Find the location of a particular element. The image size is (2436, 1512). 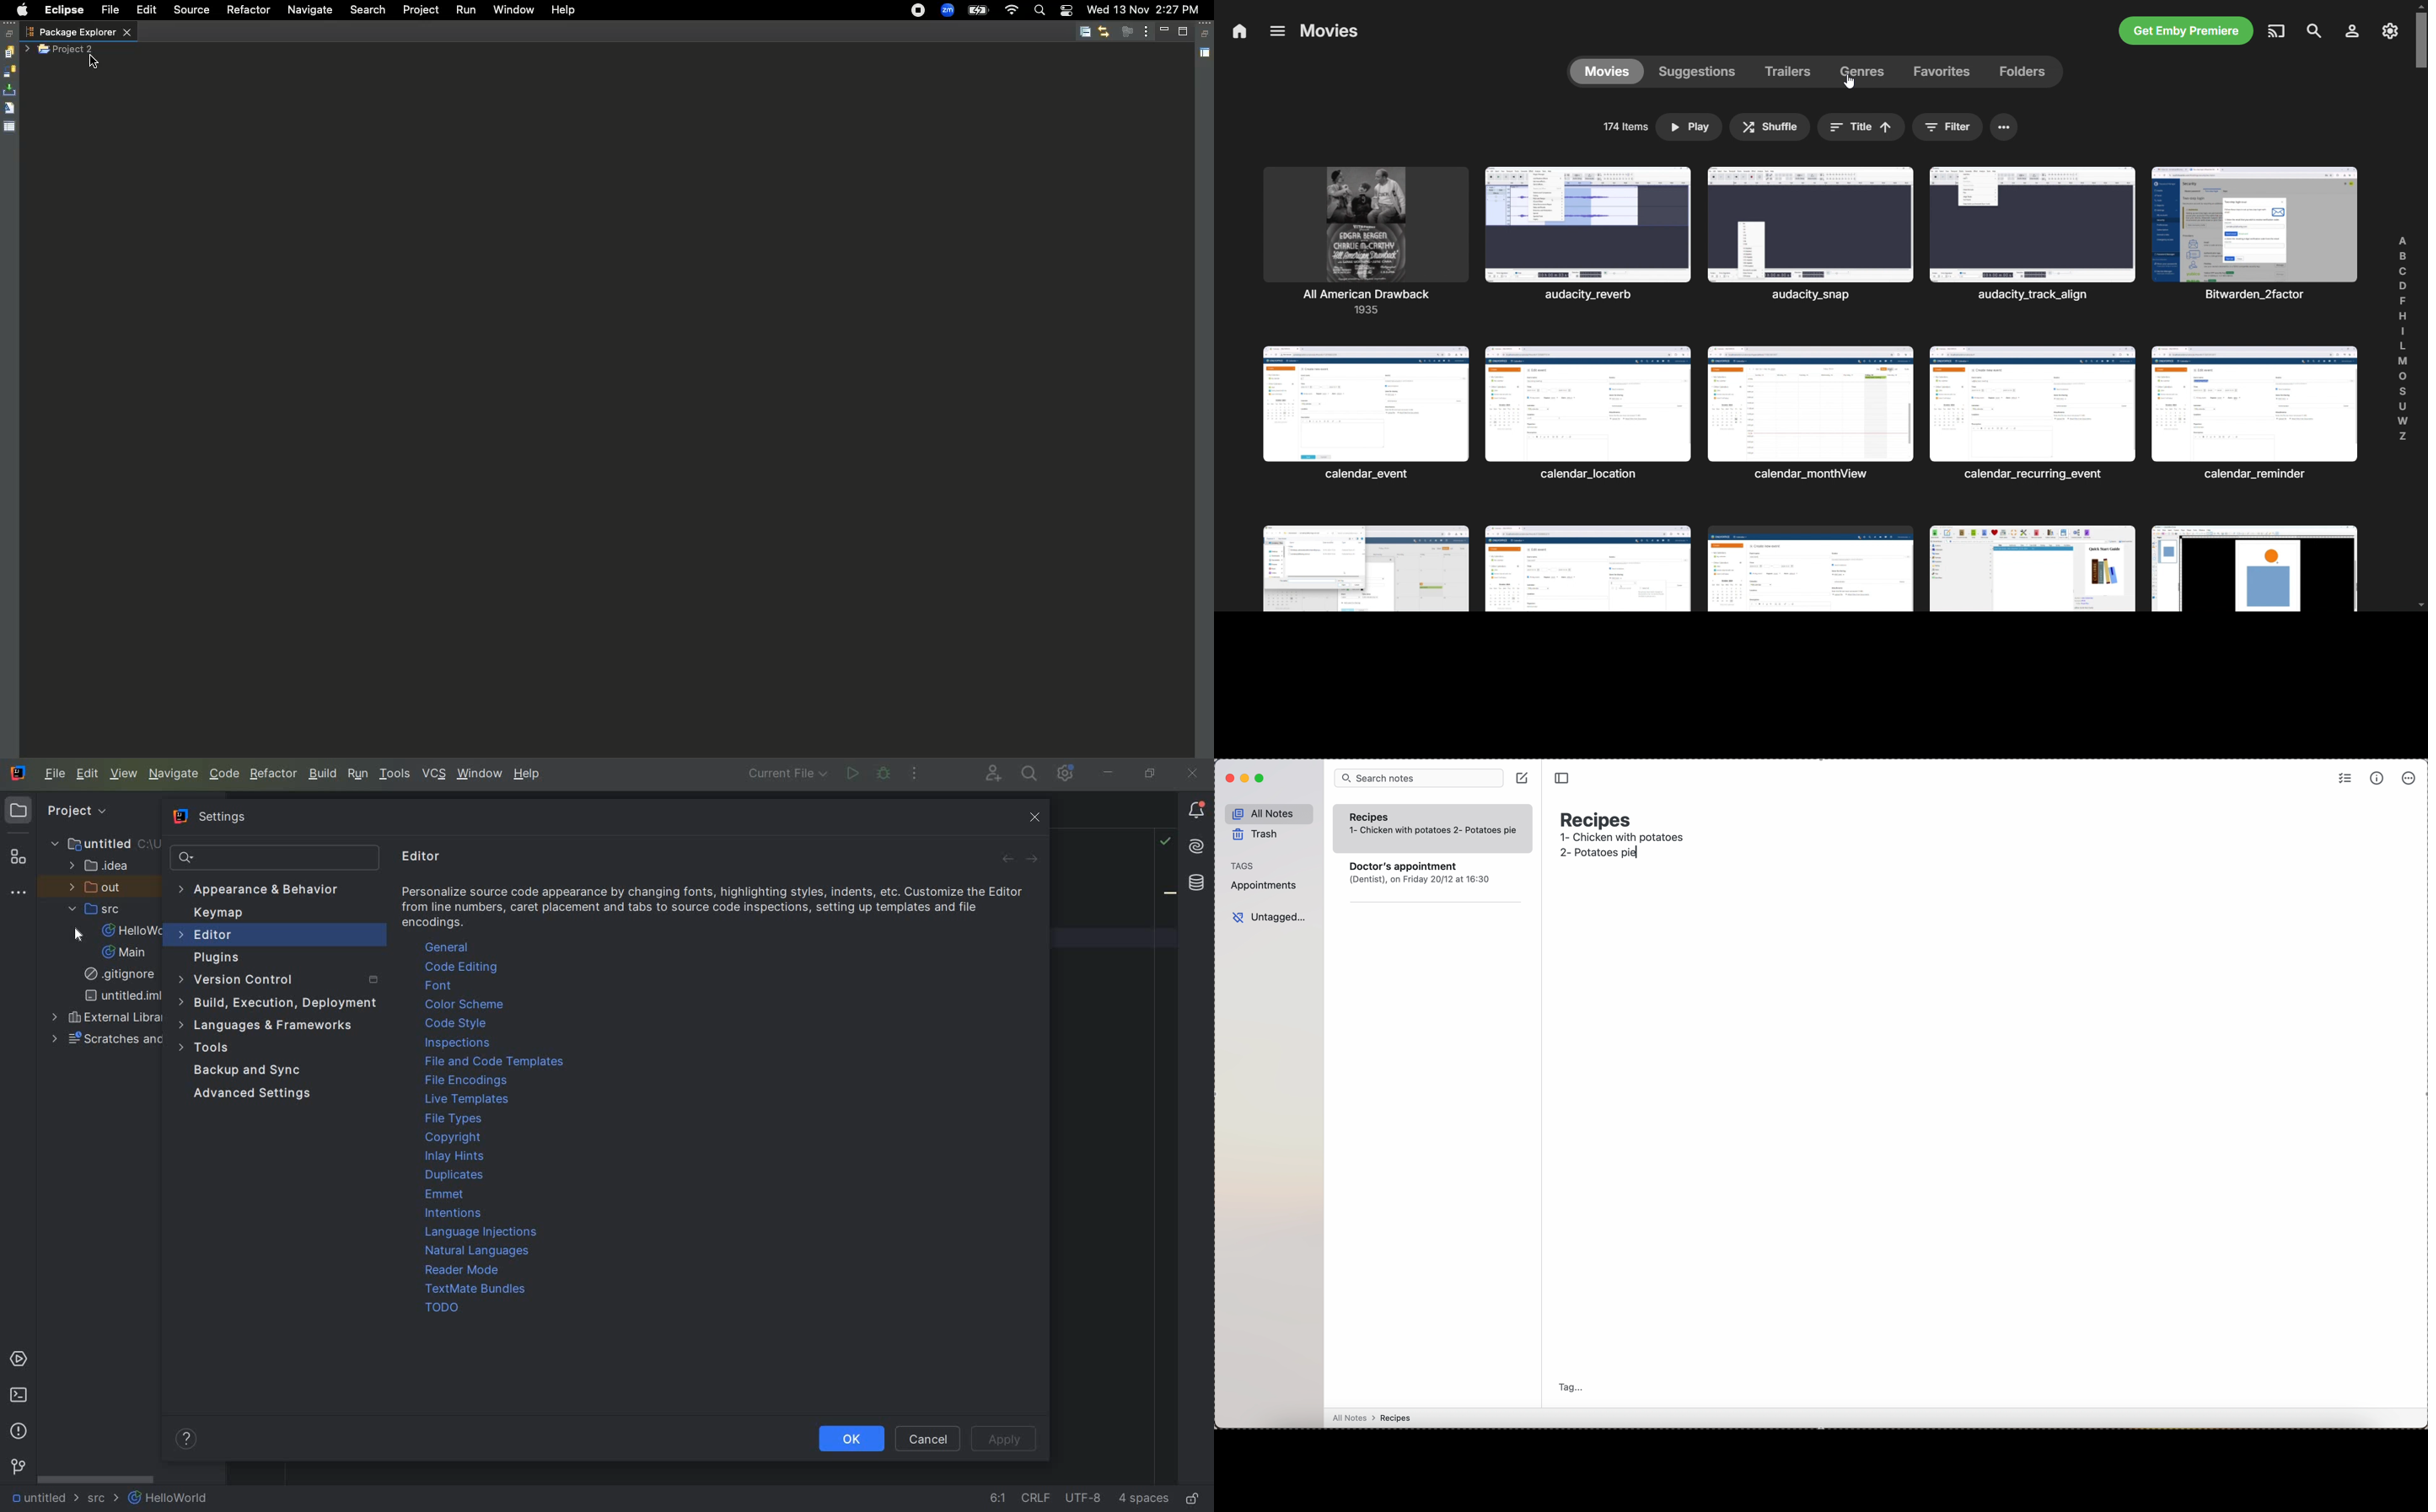

tags is located at coordinates (1242, 865).